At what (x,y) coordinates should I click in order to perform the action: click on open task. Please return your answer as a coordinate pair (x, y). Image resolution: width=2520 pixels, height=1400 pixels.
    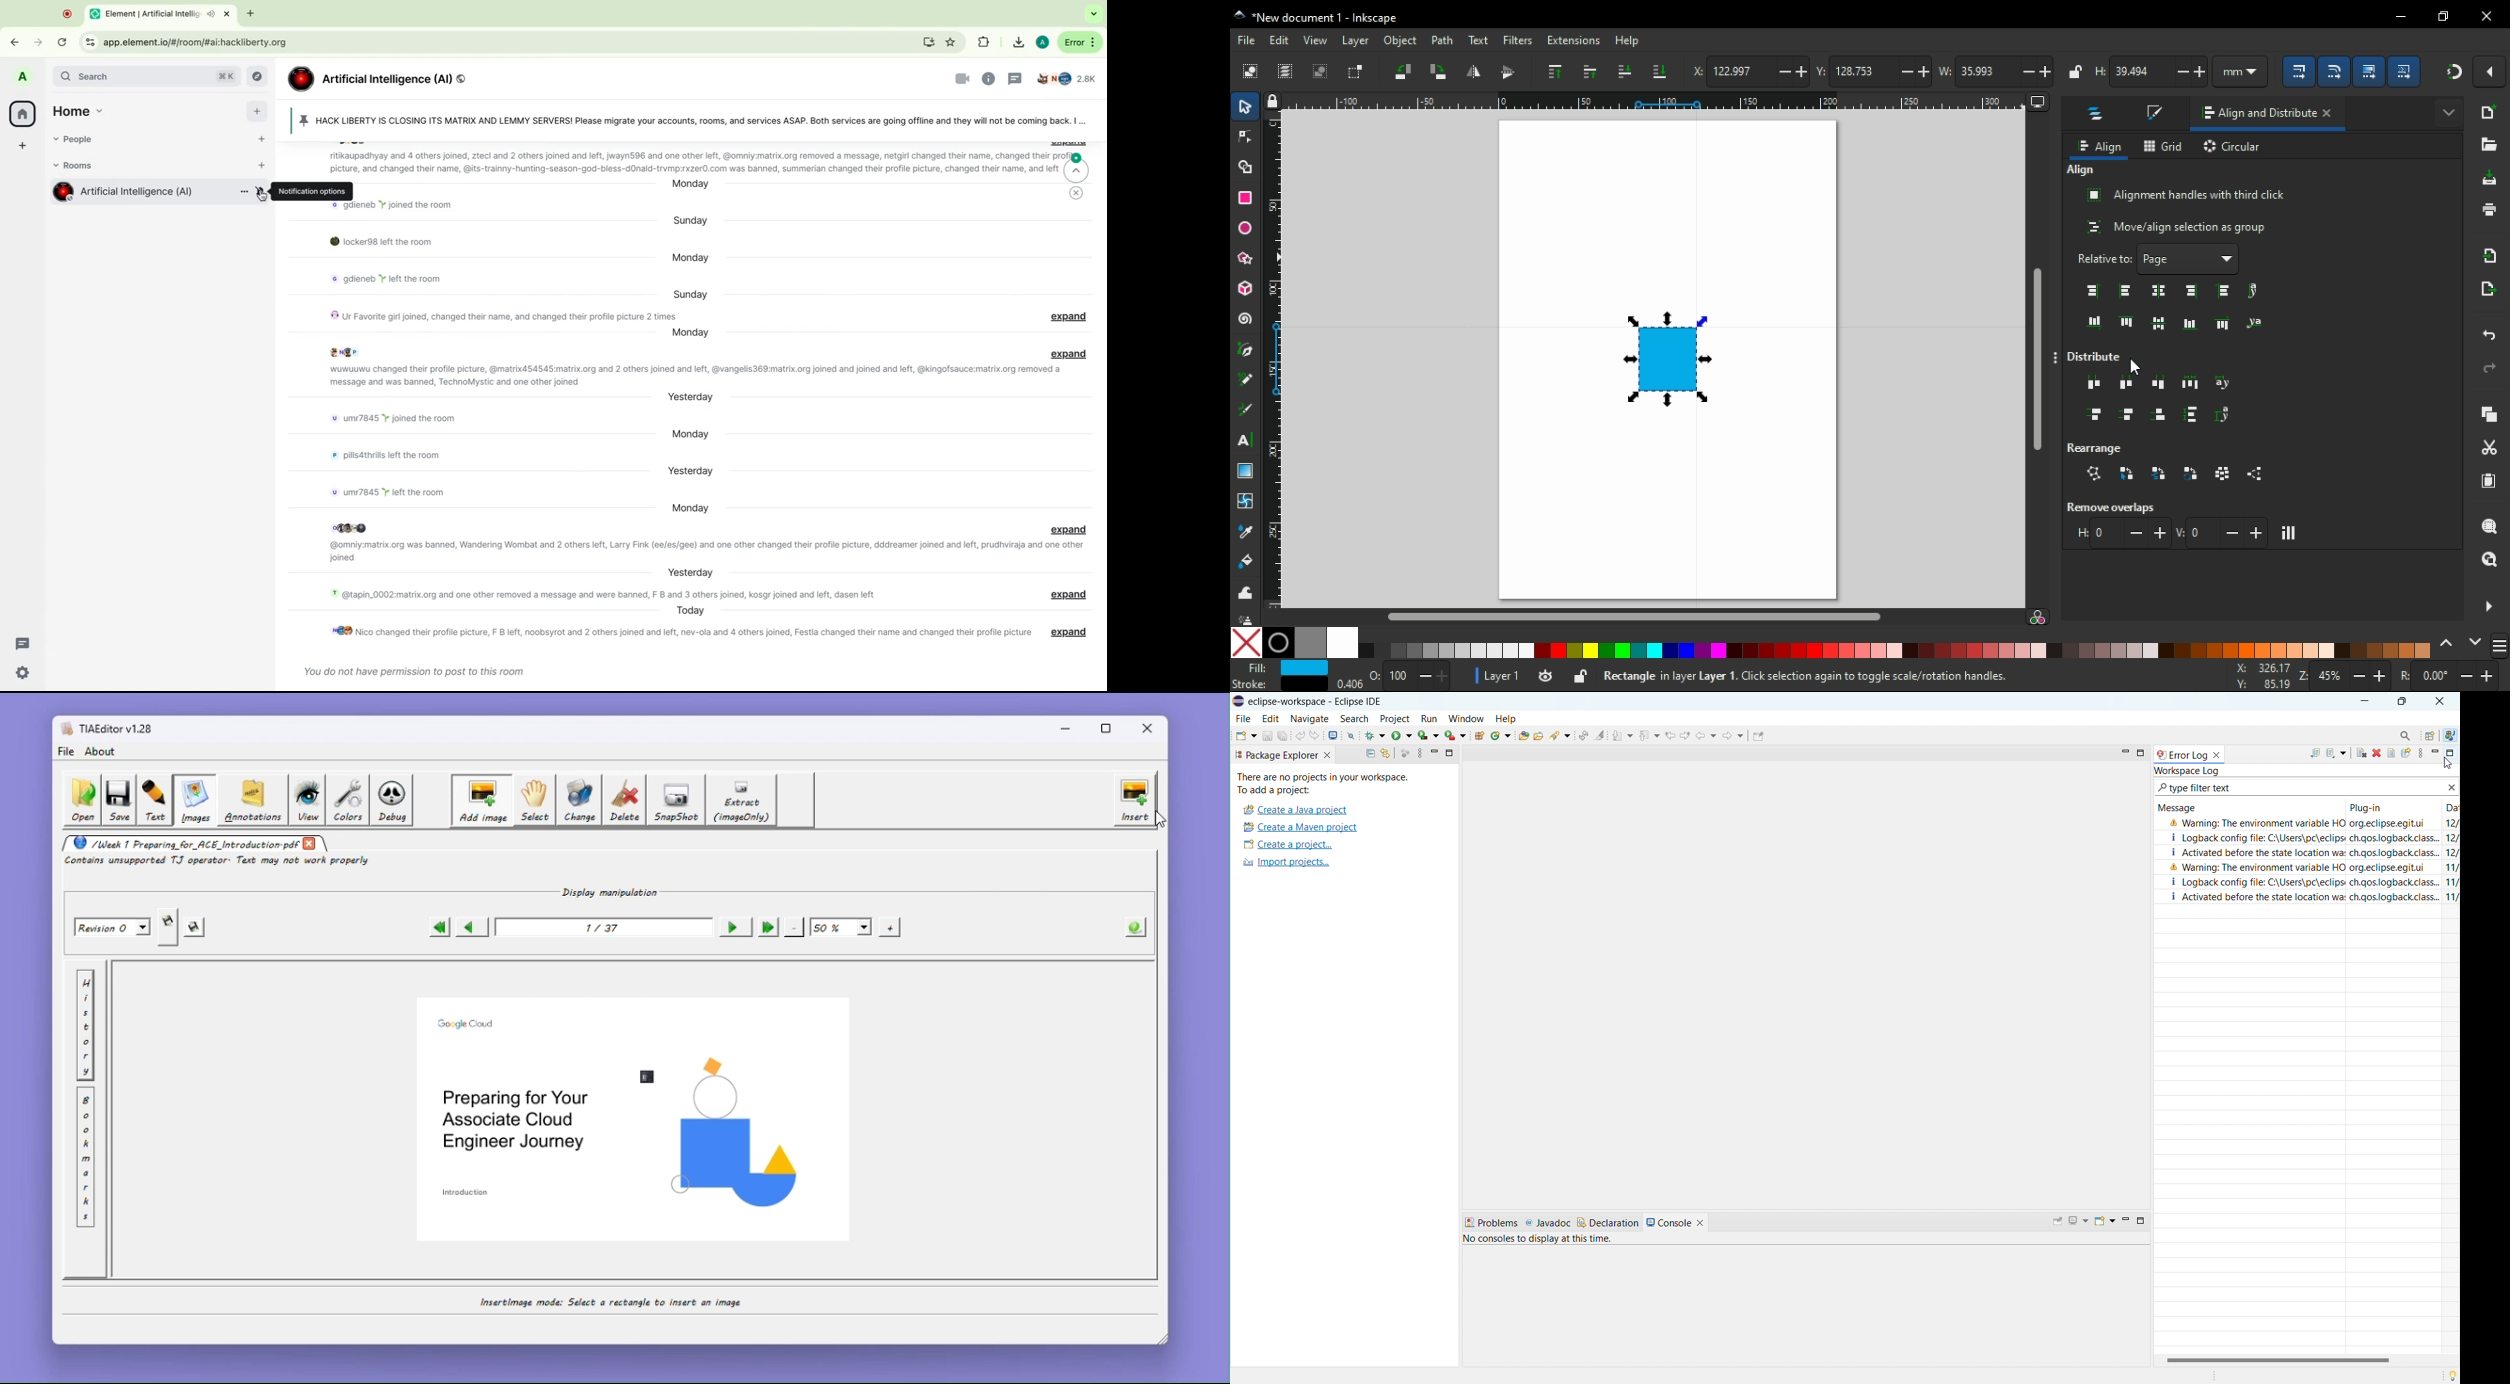
    Looking at the image, I should click on (1539, 734).